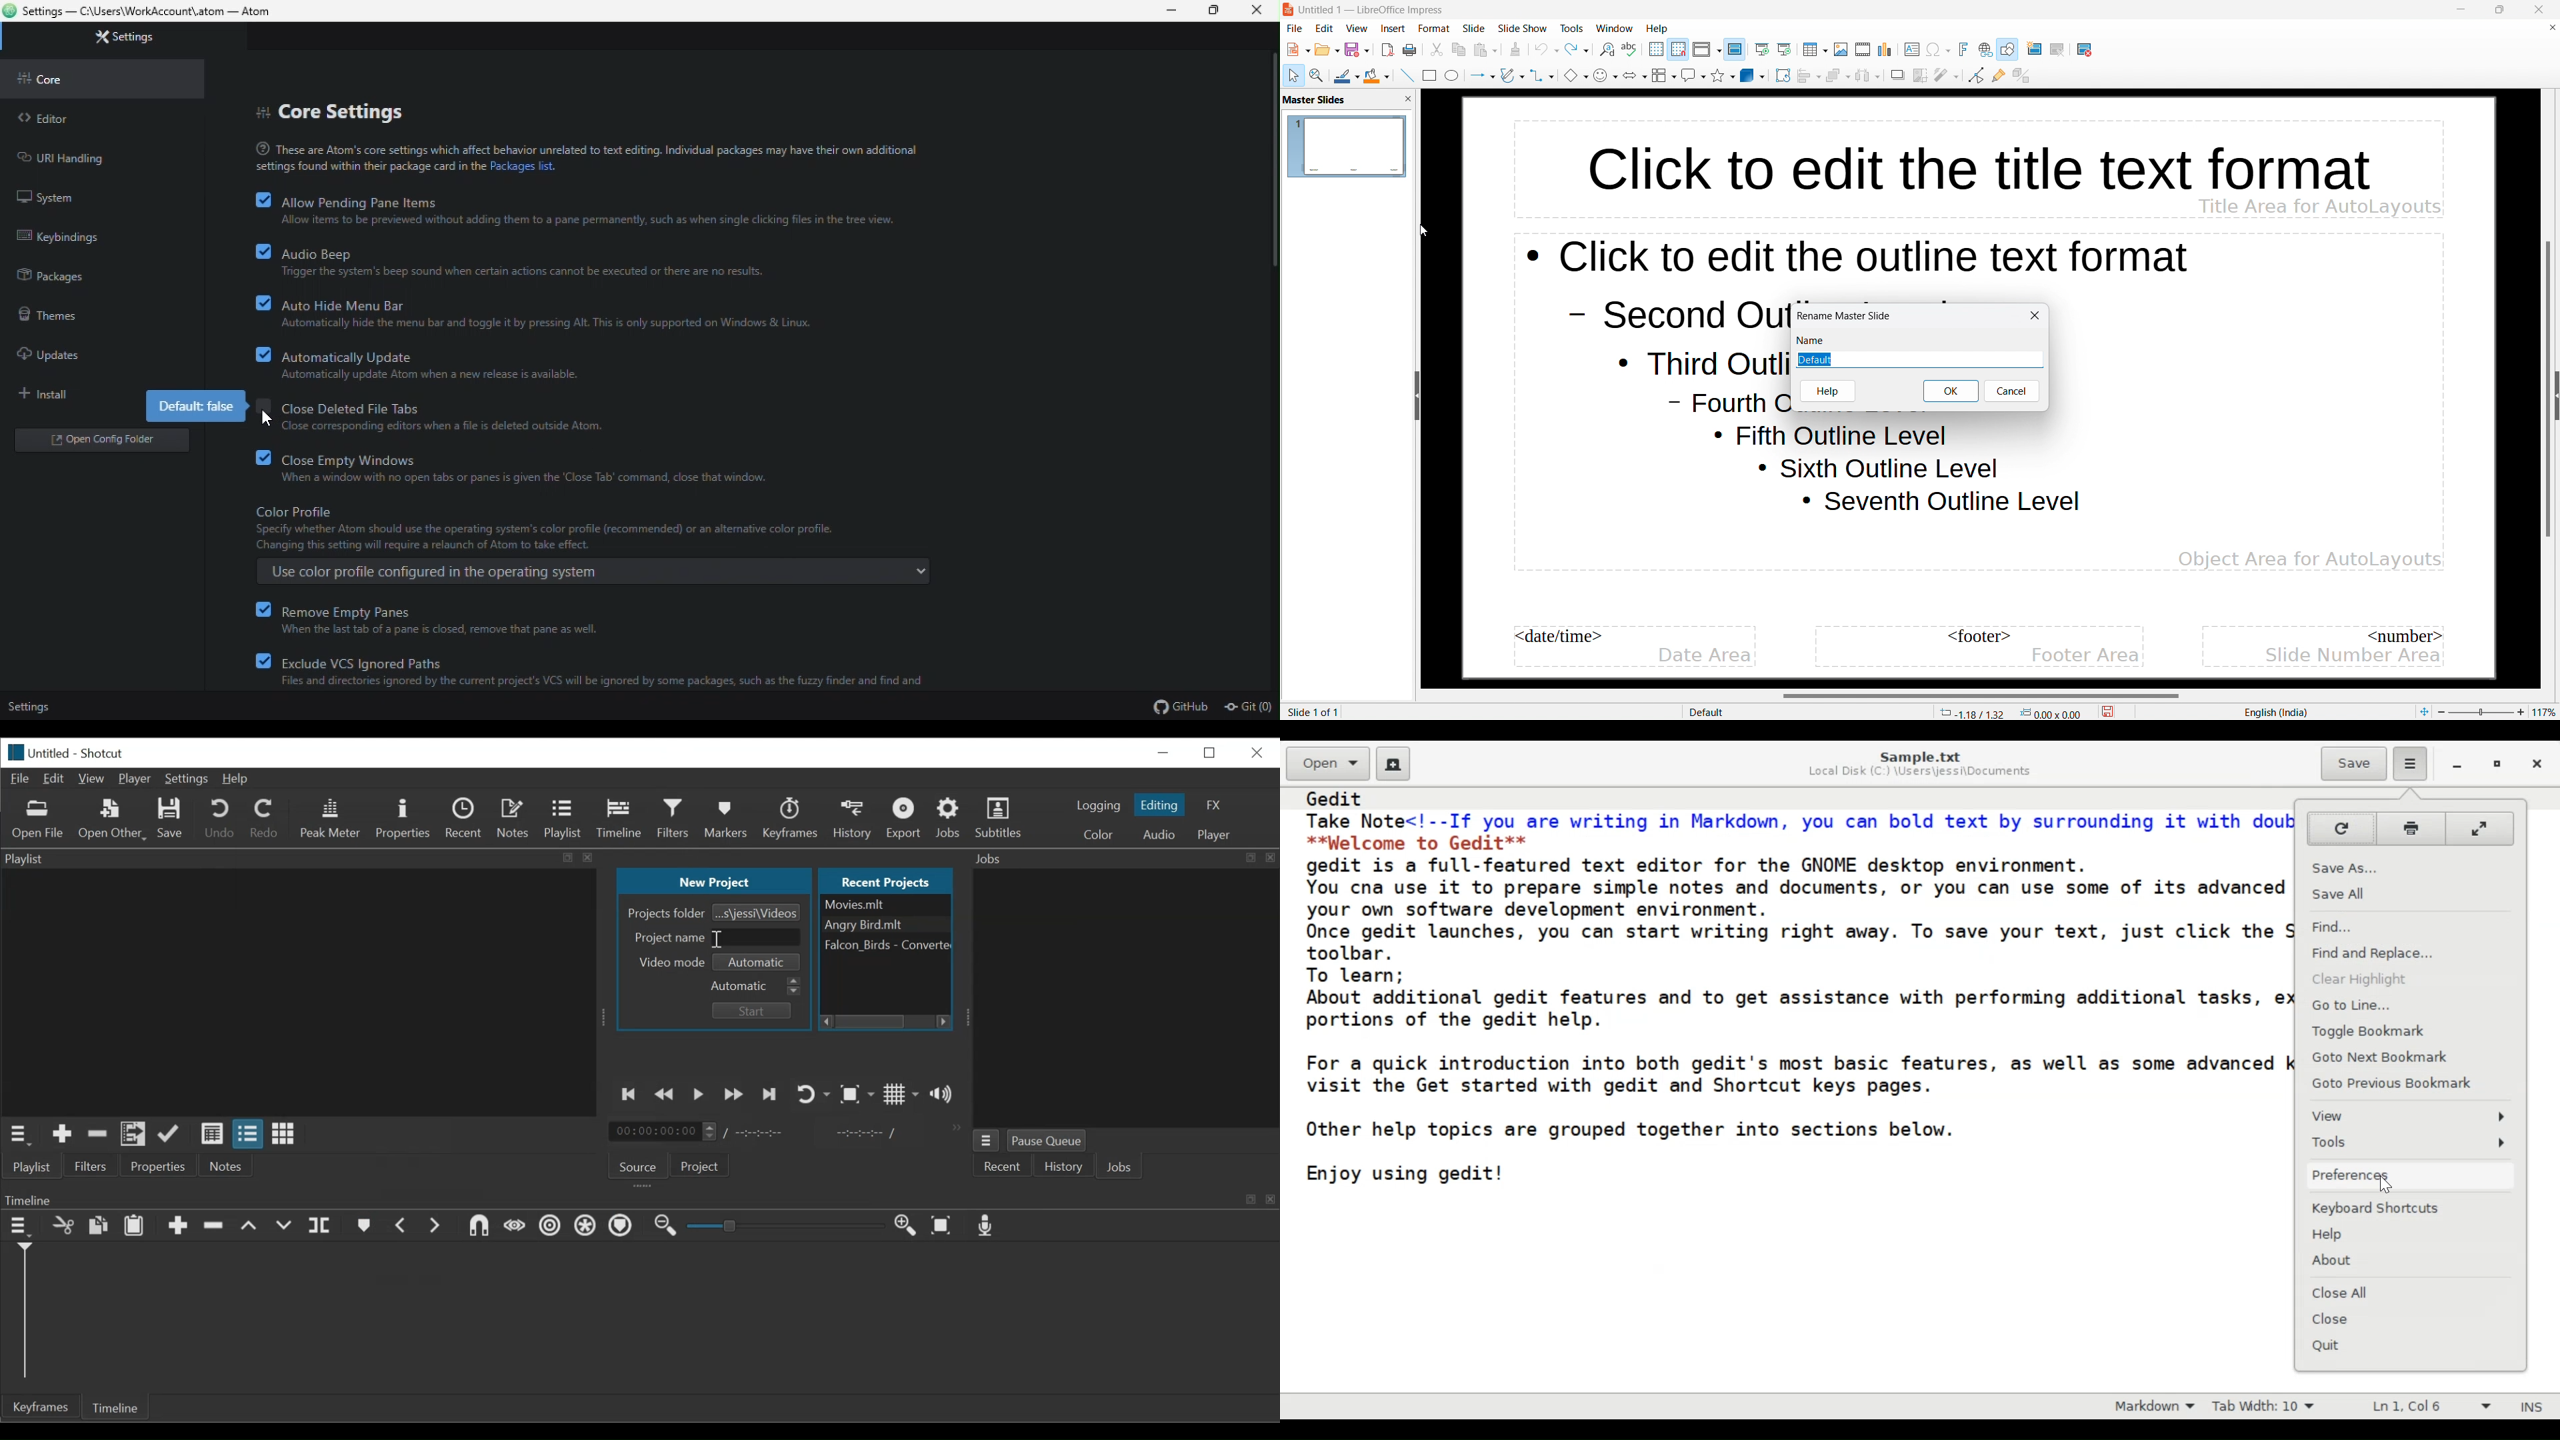 Image resolution: width=2576 pixels, height=1456 pixels. What do you see at coordinates (986, 1139) in the screenshot?
I see `Jobs menu` at bounding box center [986, 1139].